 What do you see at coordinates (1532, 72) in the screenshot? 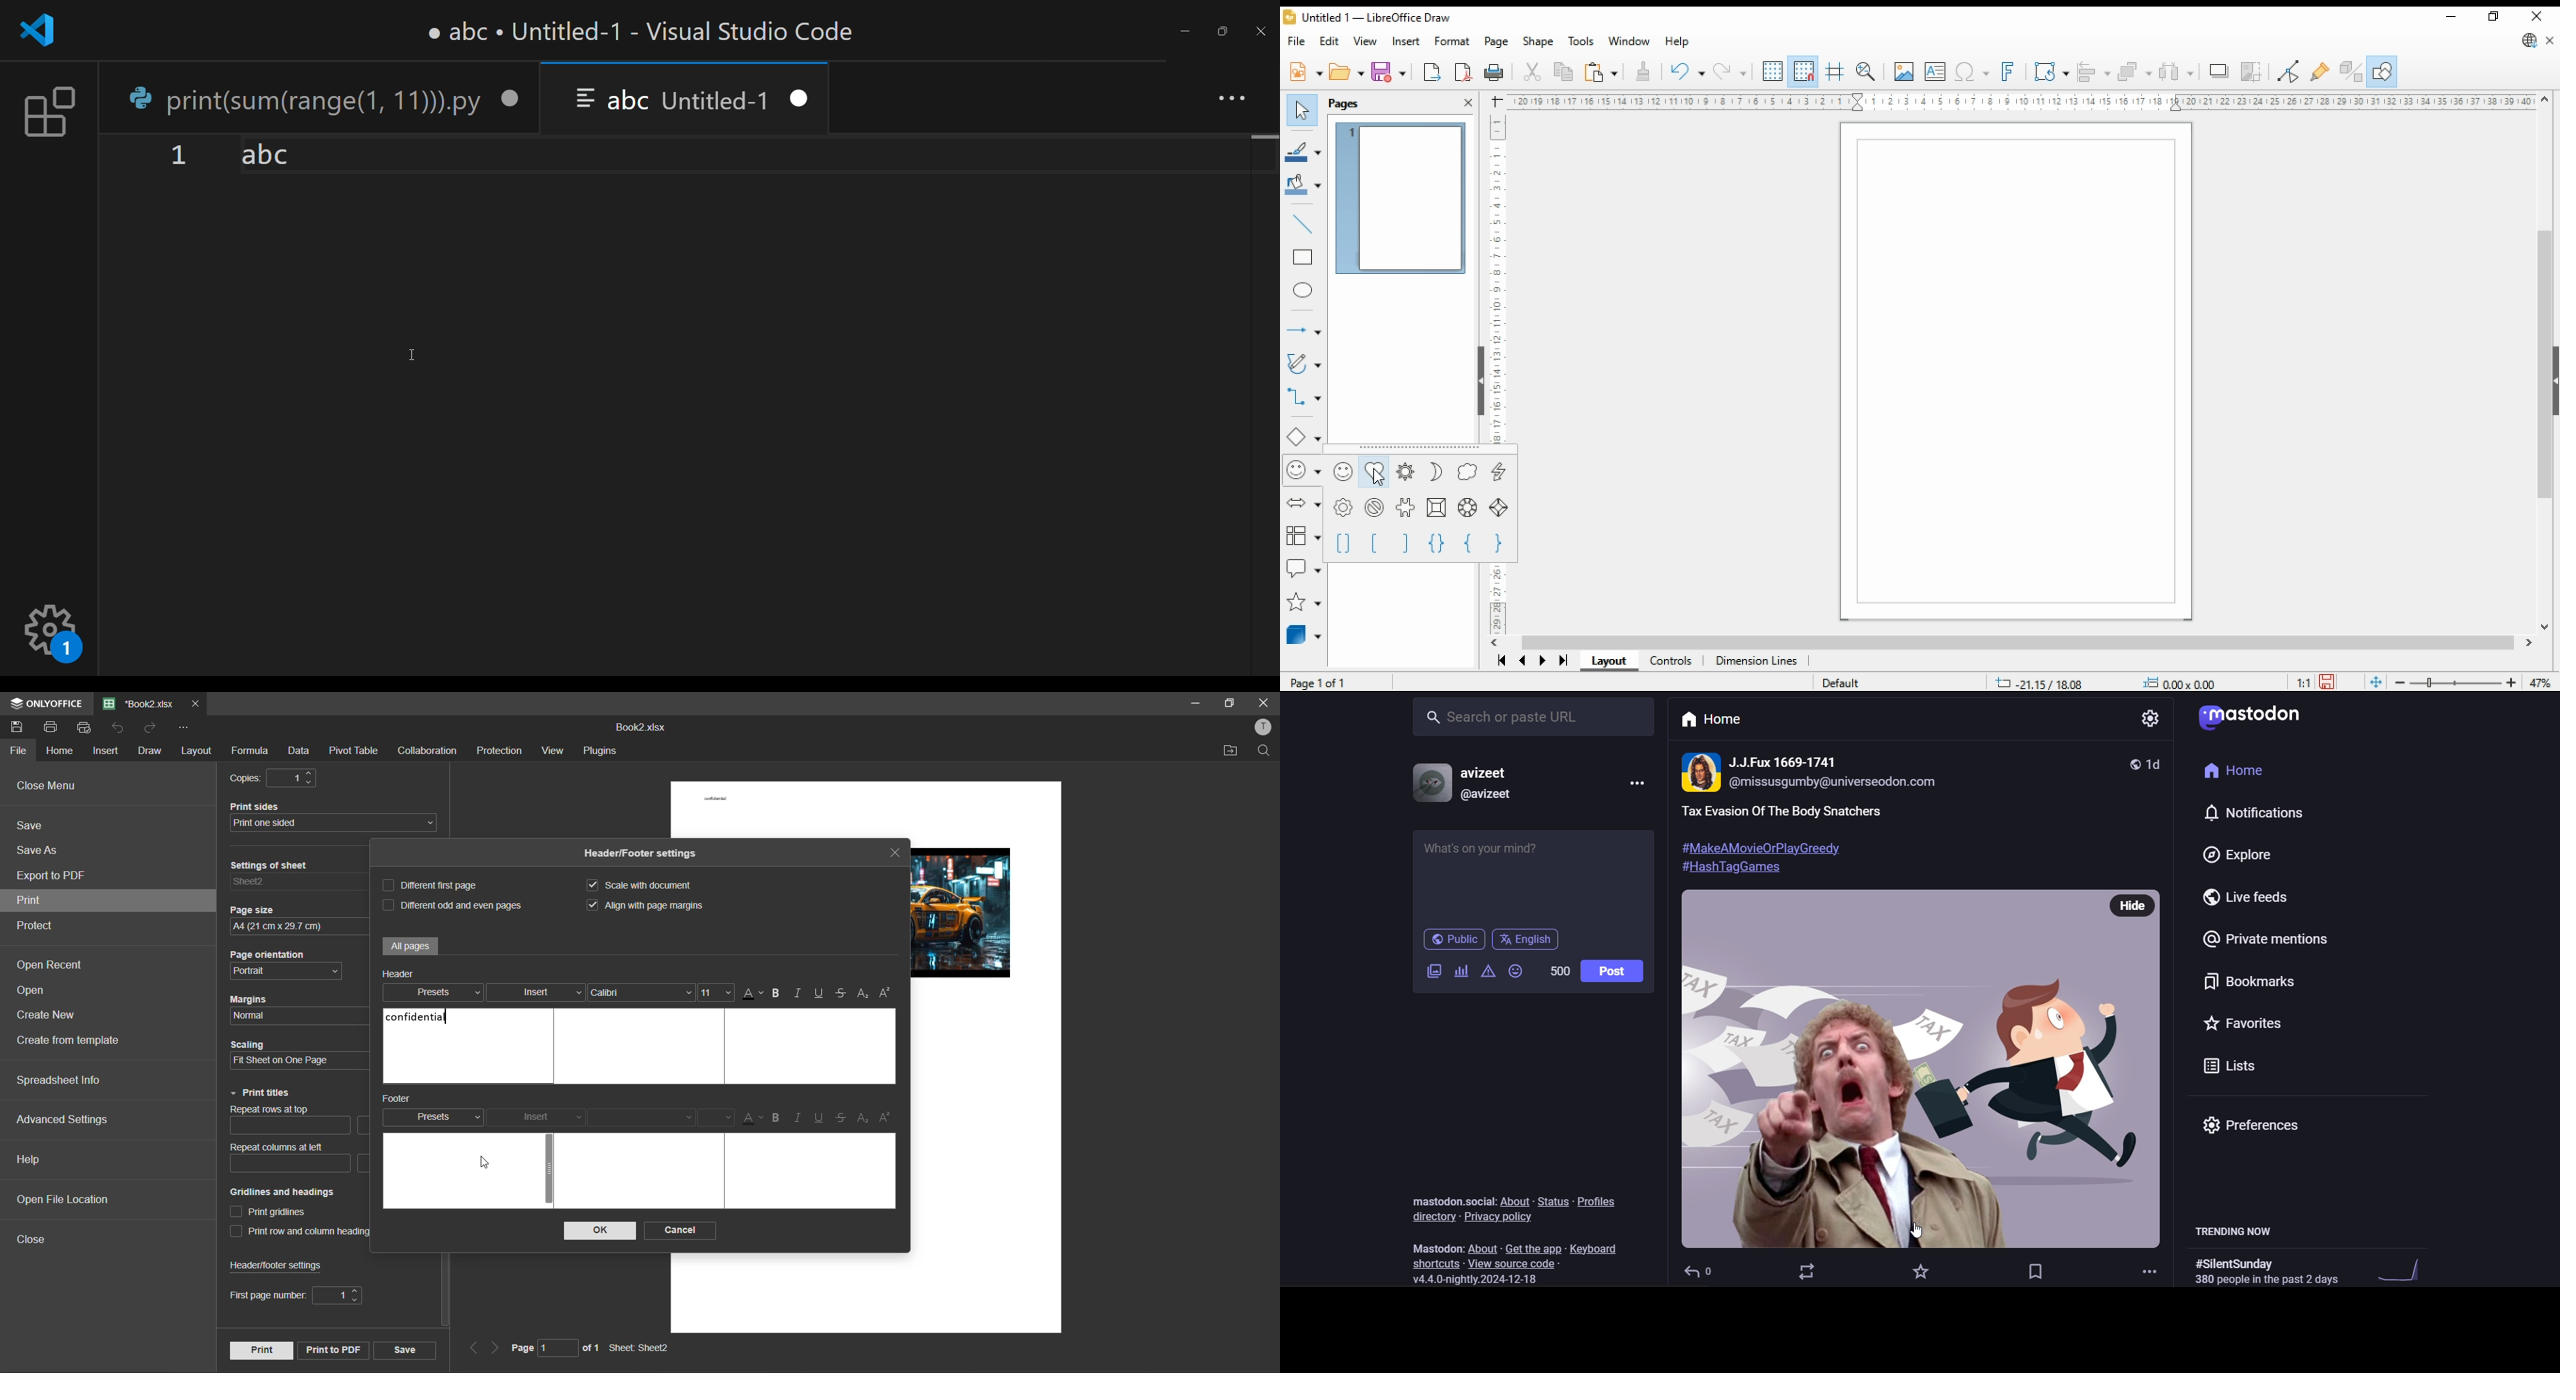
I see `cut` at bounding box center [1532, 72].